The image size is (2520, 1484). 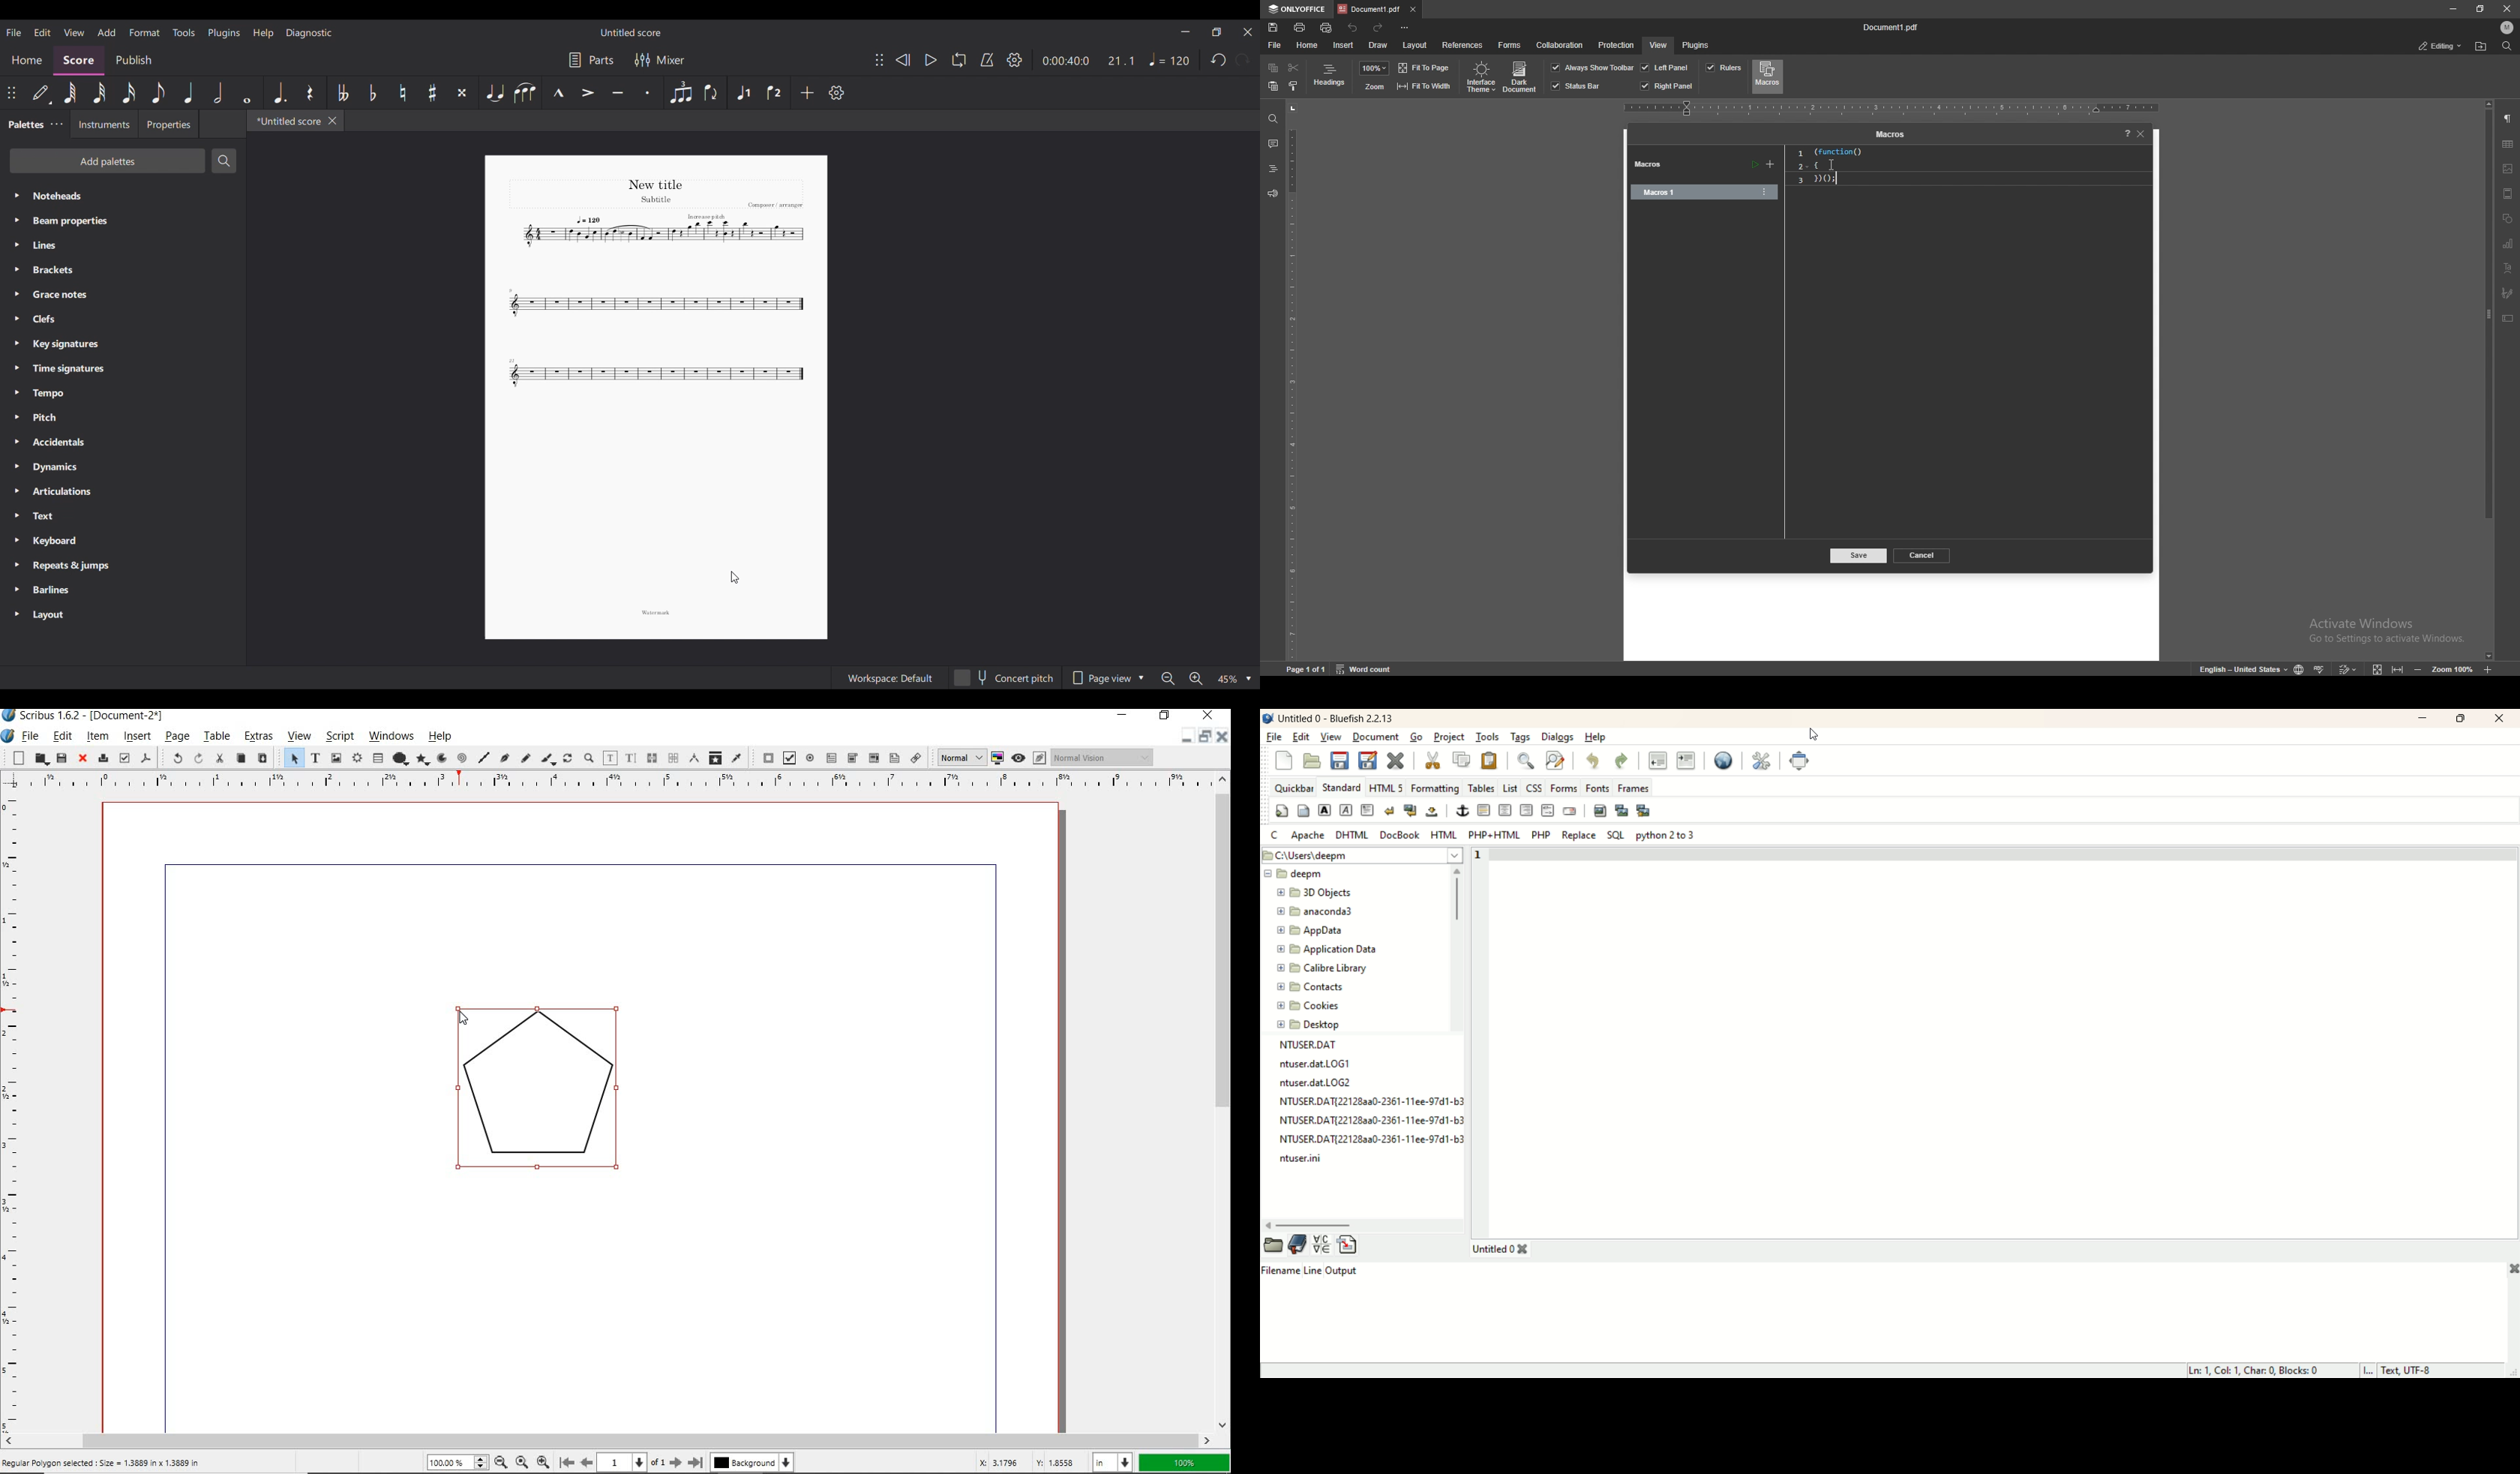 What do you see at coordinates (902, 60) in the screenshot?
I see `Rewind` at bounding box center [902, 60].